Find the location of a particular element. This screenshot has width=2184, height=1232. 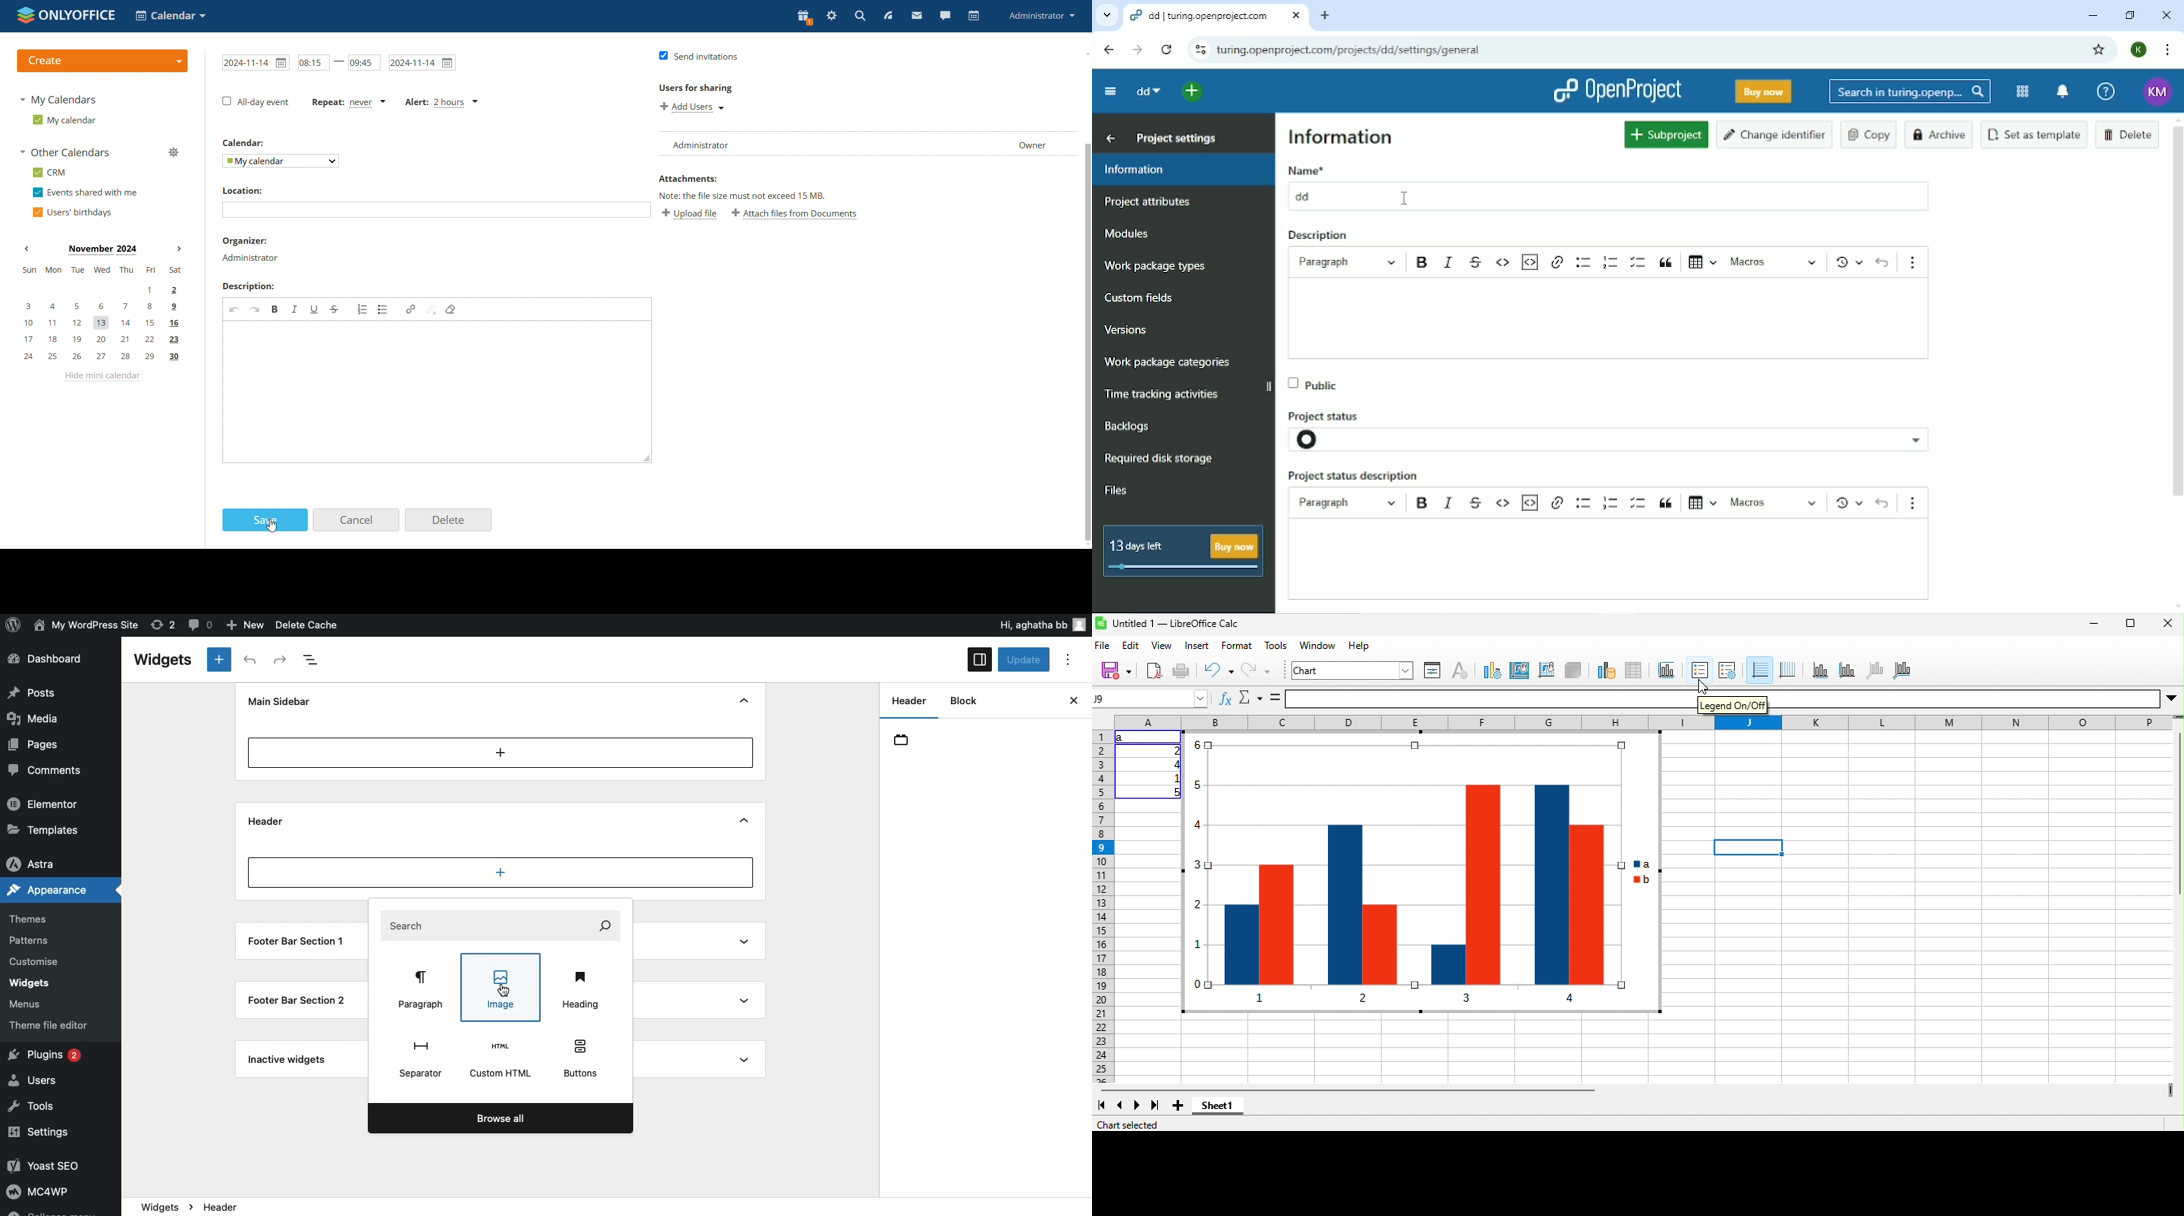

Image is located at coordinates (501, 987).